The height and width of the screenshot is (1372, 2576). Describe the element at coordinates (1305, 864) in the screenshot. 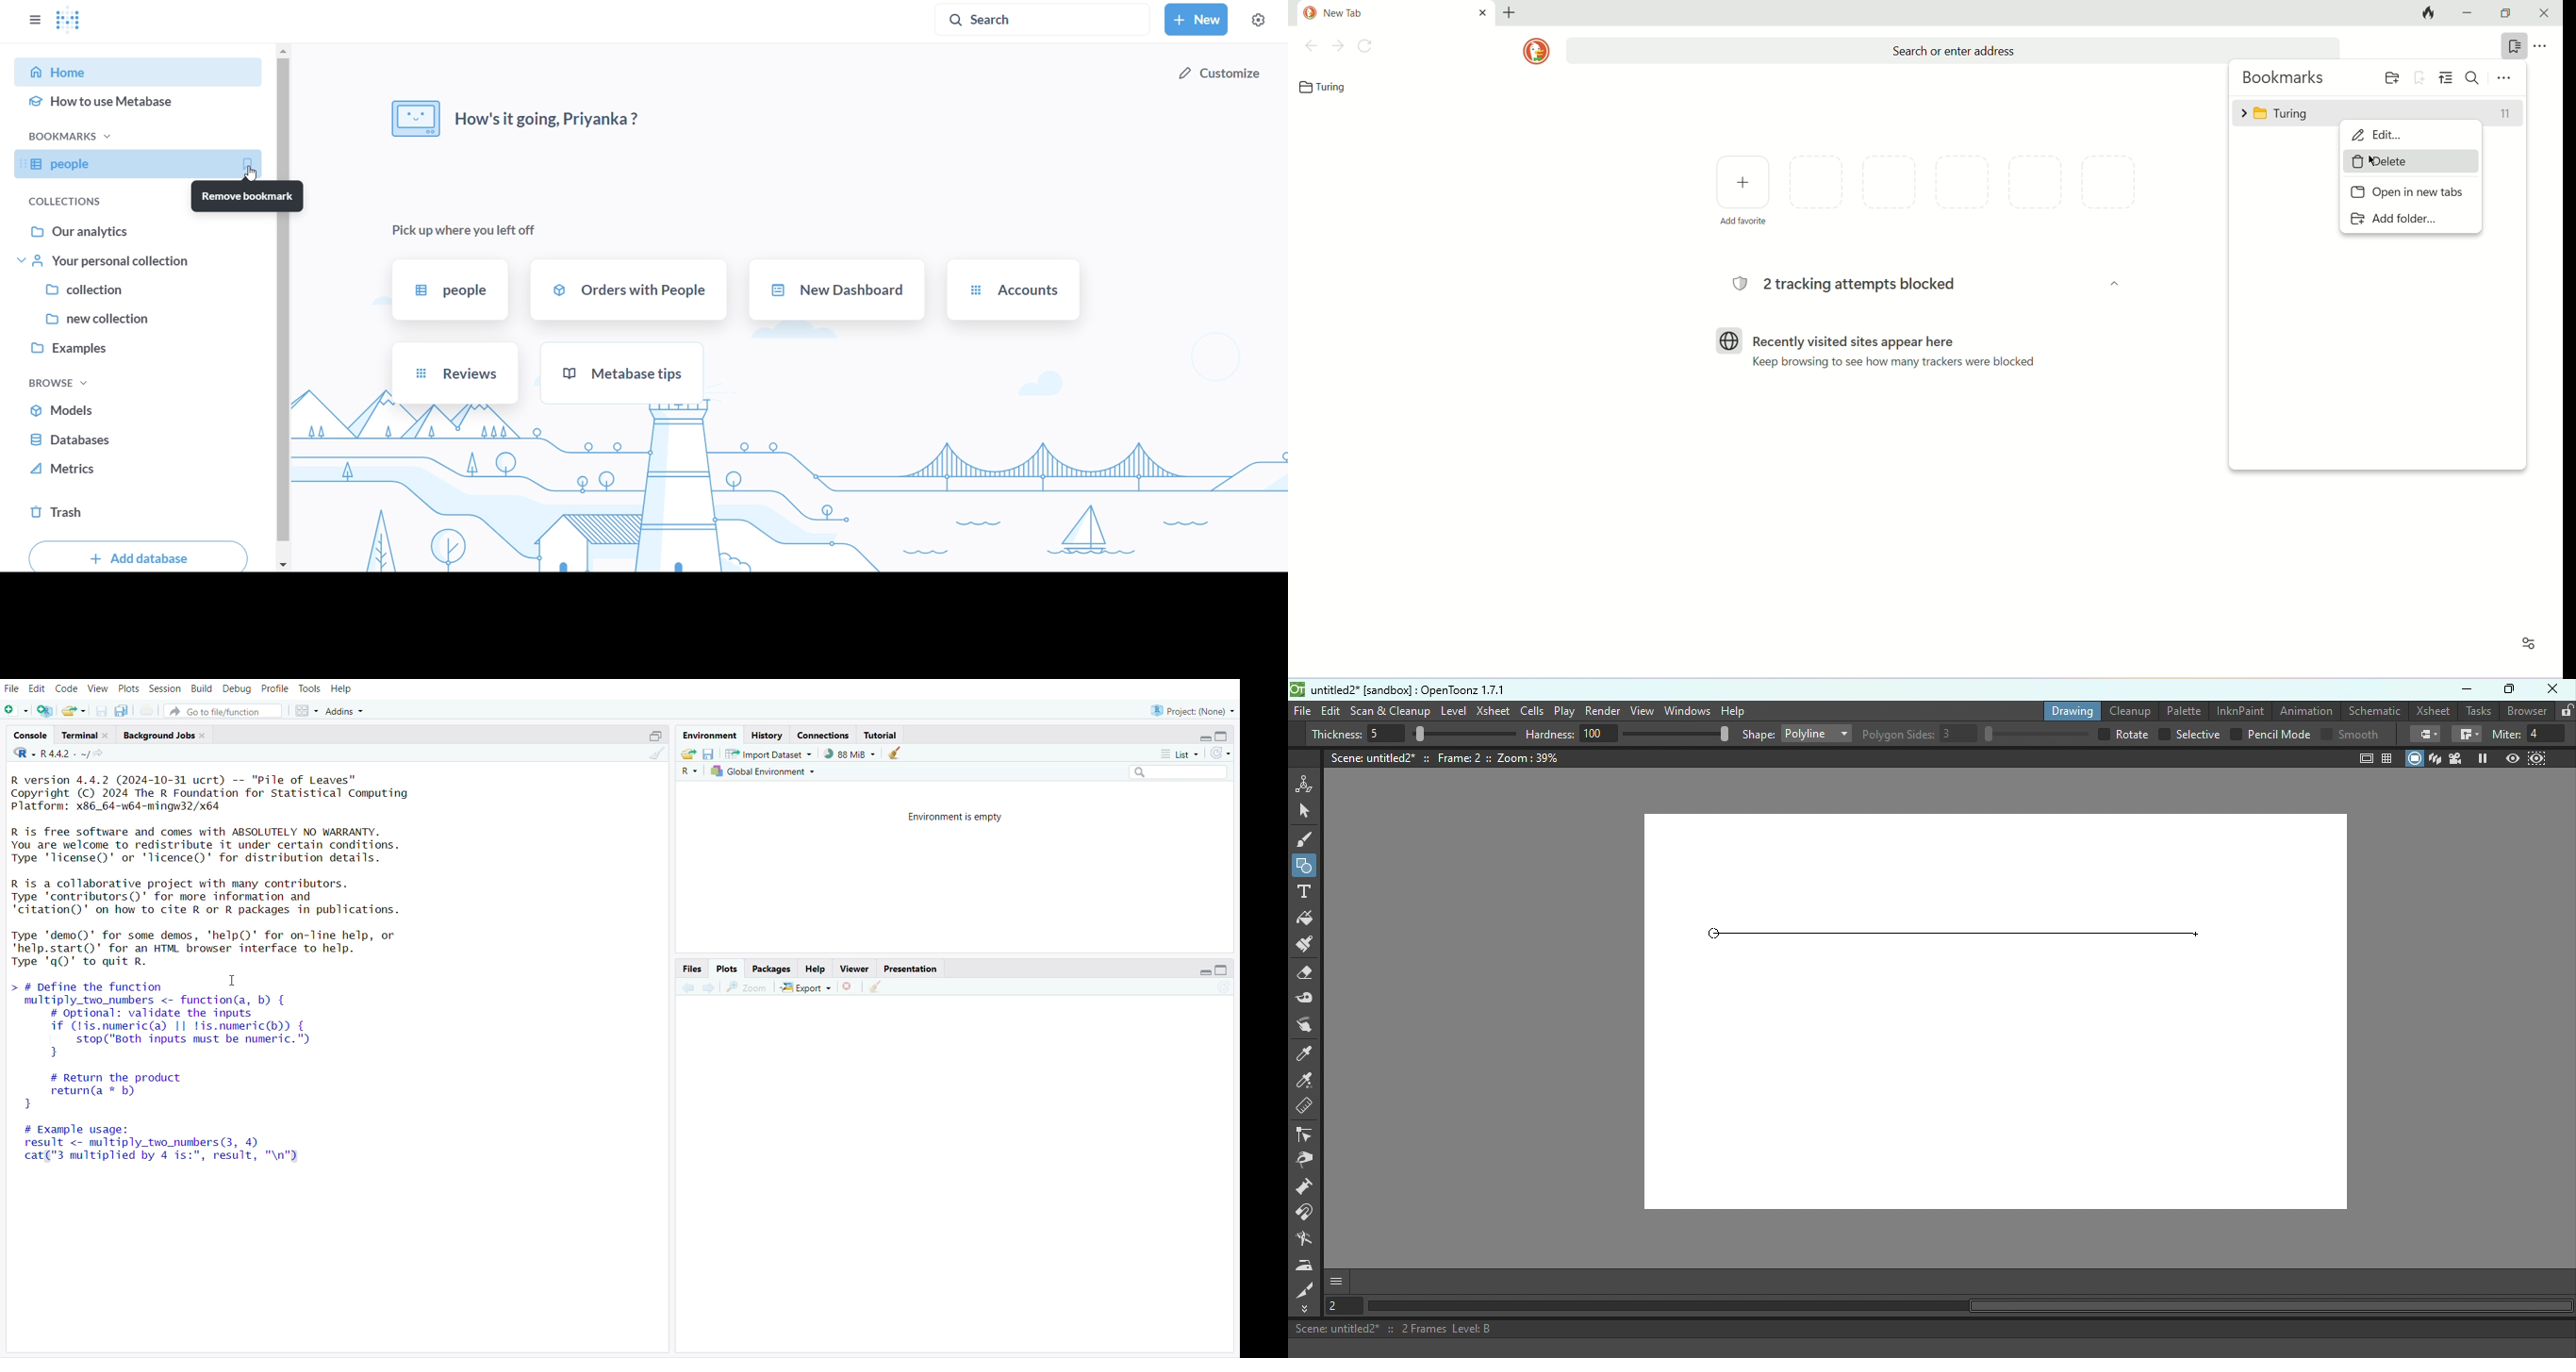

I see `` at that location.